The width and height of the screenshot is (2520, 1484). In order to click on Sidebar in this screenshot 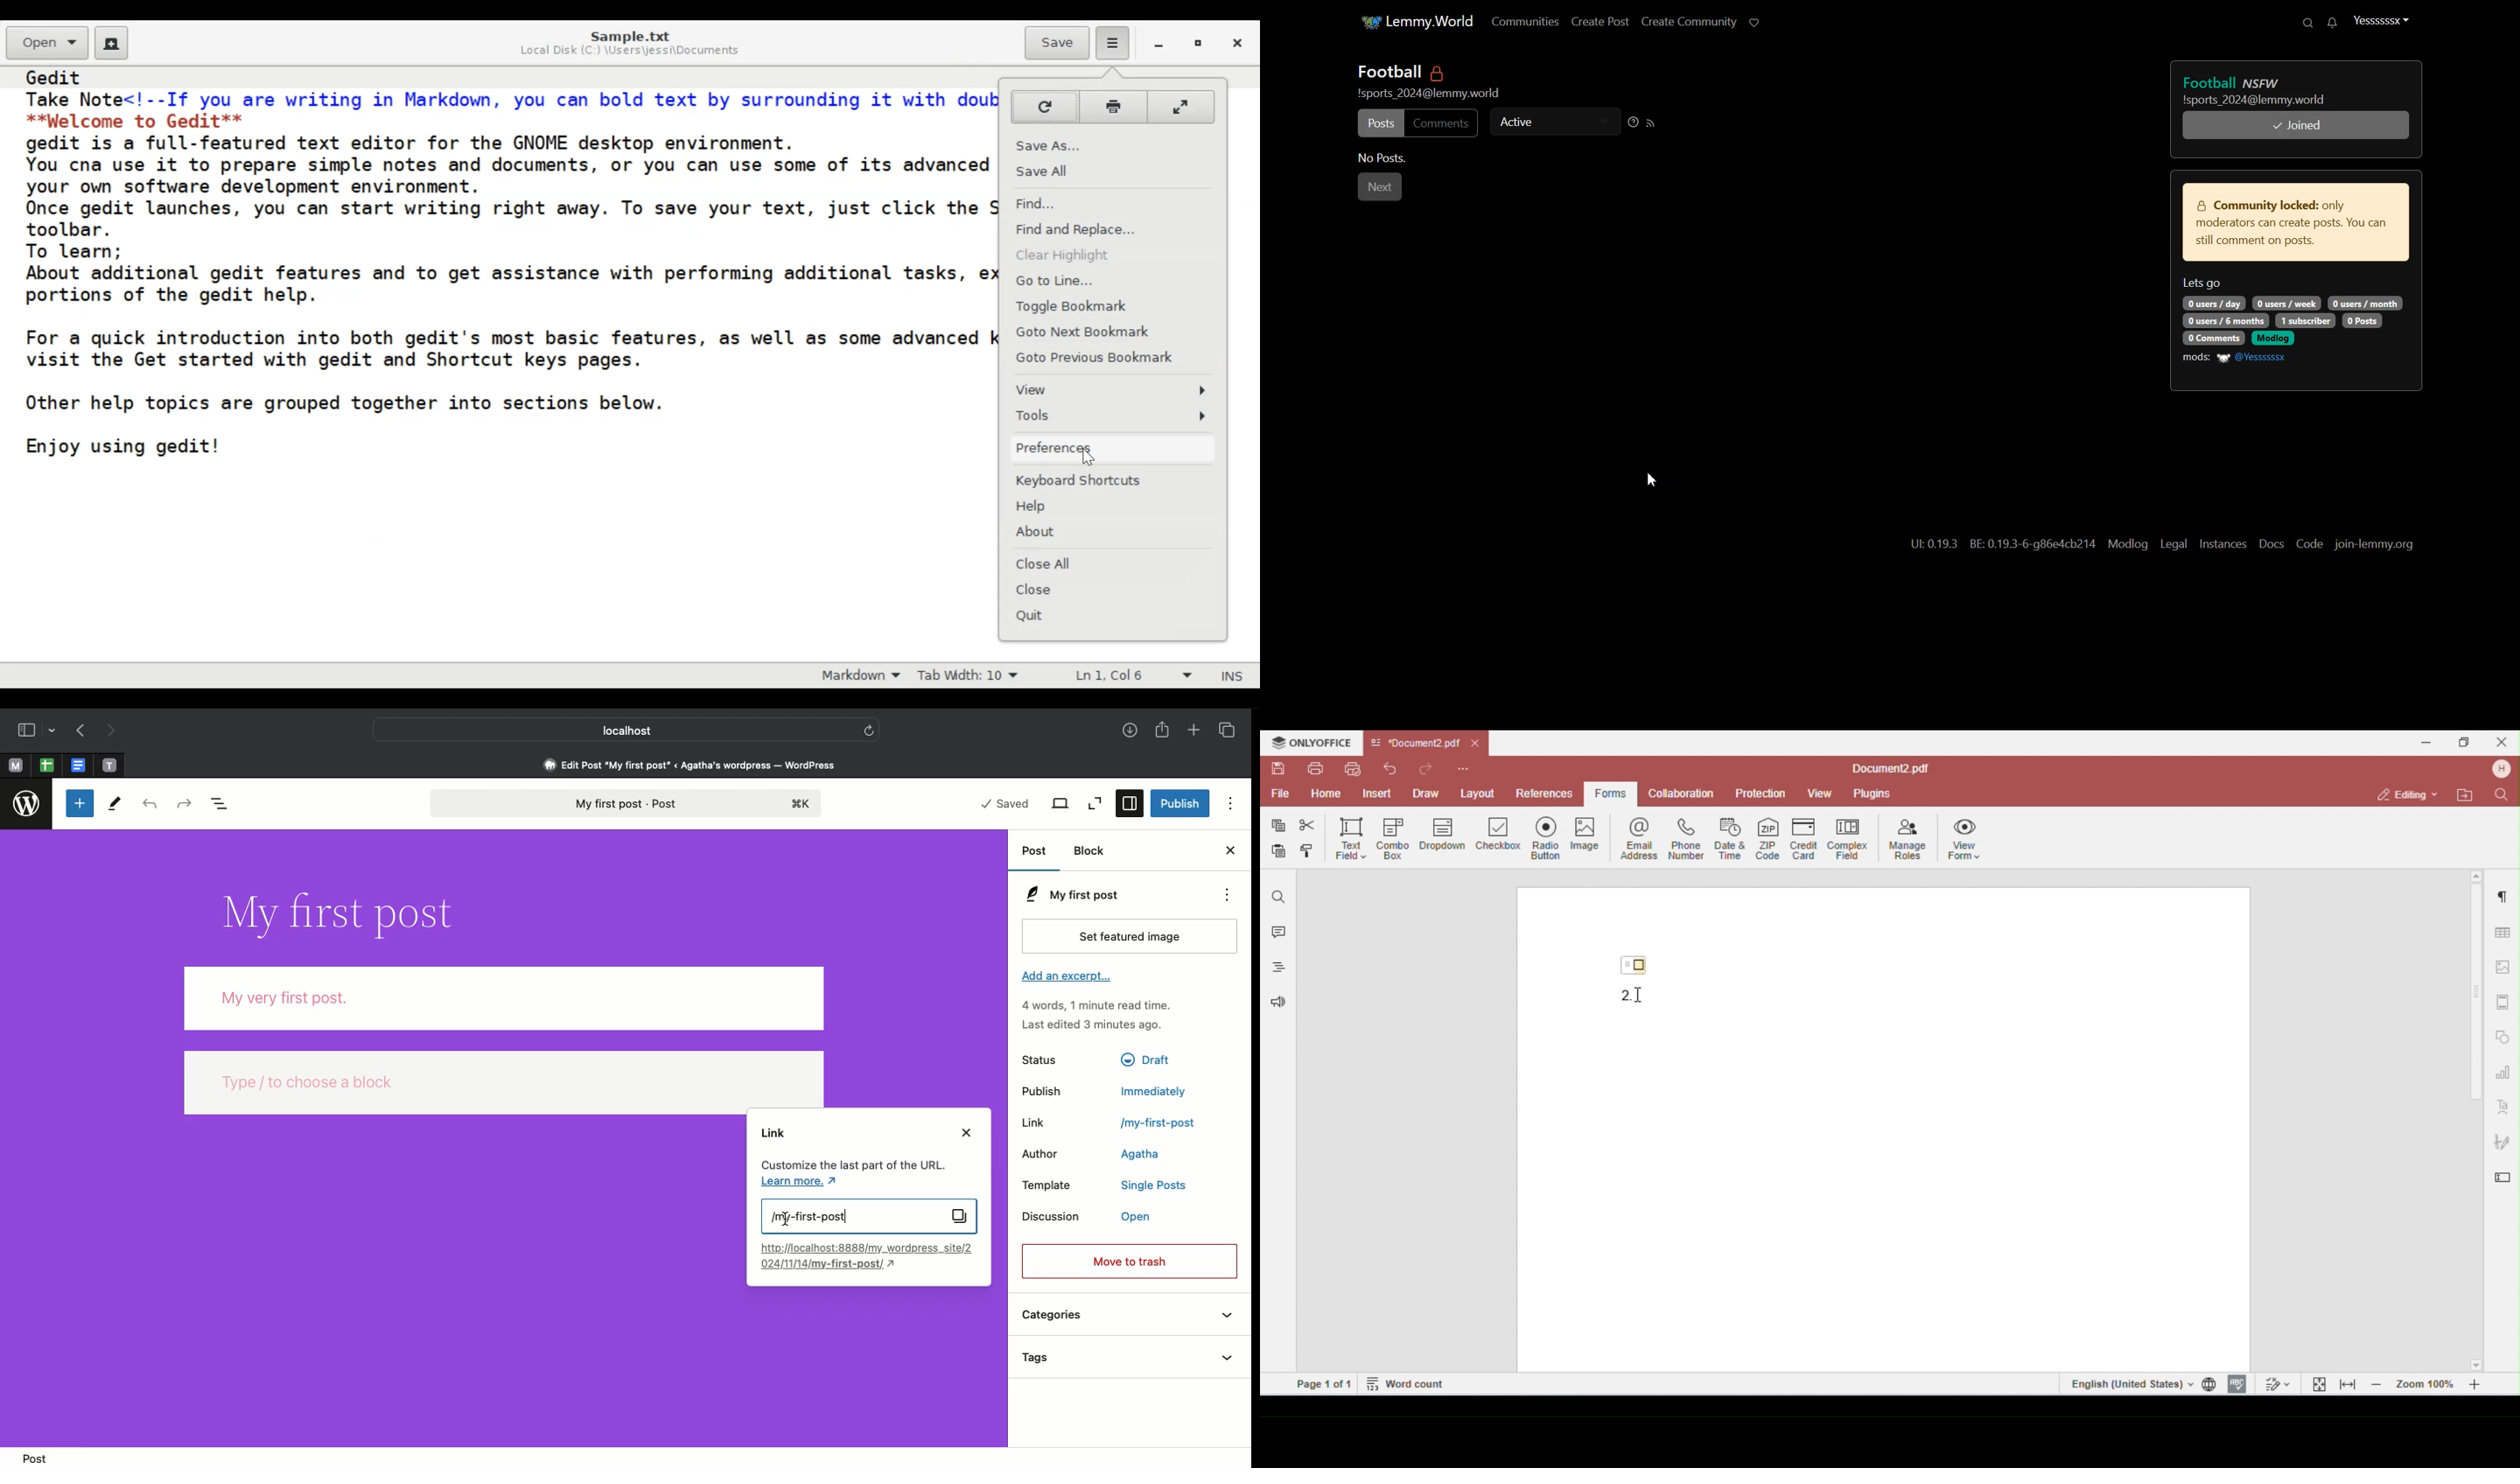, I will do `click(25, 729)`.